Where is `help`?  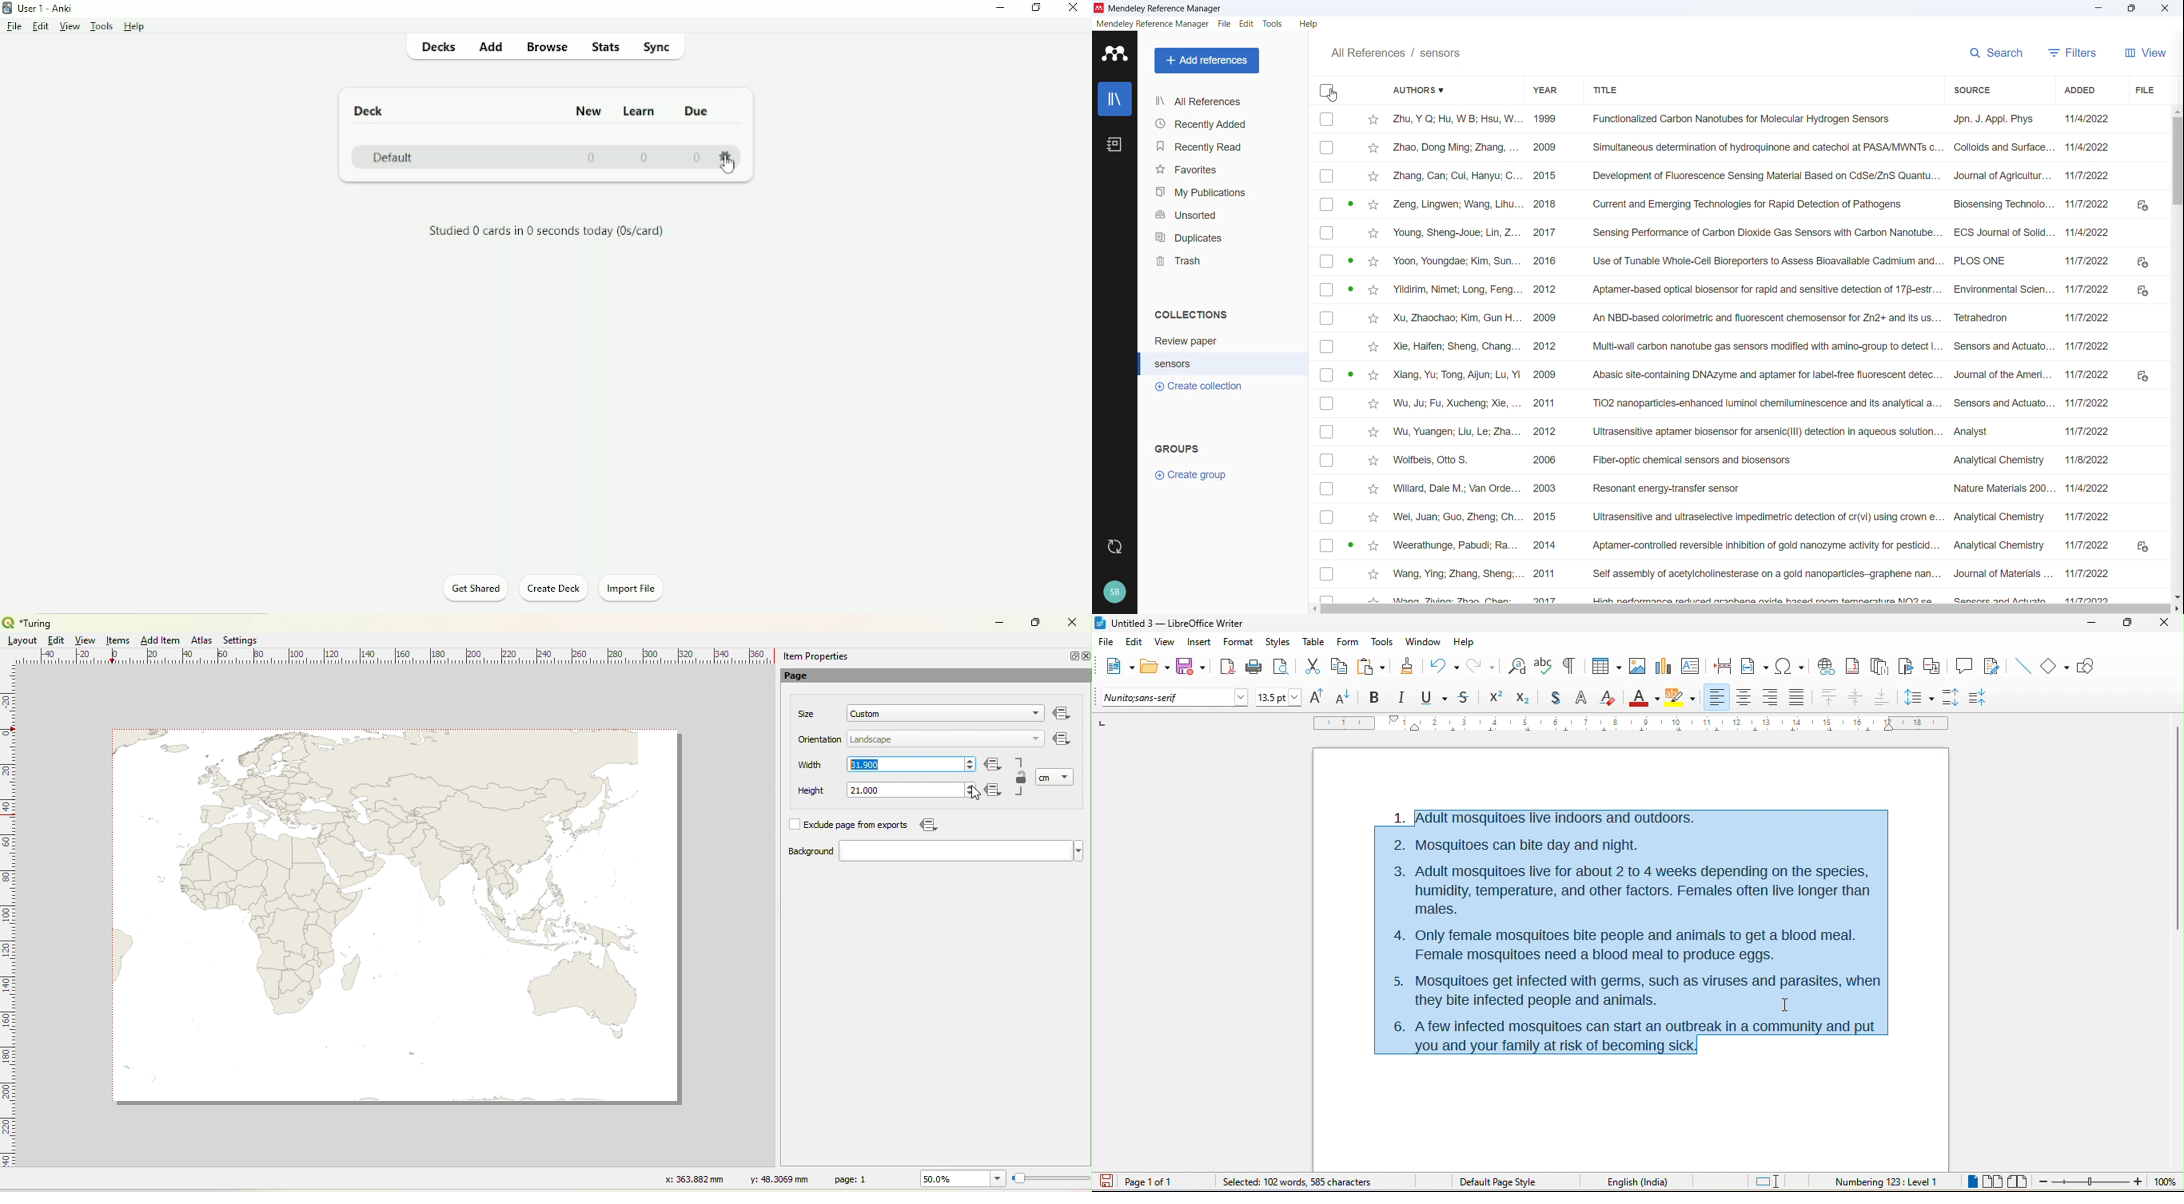
help is located at coordinates (1309, 24).